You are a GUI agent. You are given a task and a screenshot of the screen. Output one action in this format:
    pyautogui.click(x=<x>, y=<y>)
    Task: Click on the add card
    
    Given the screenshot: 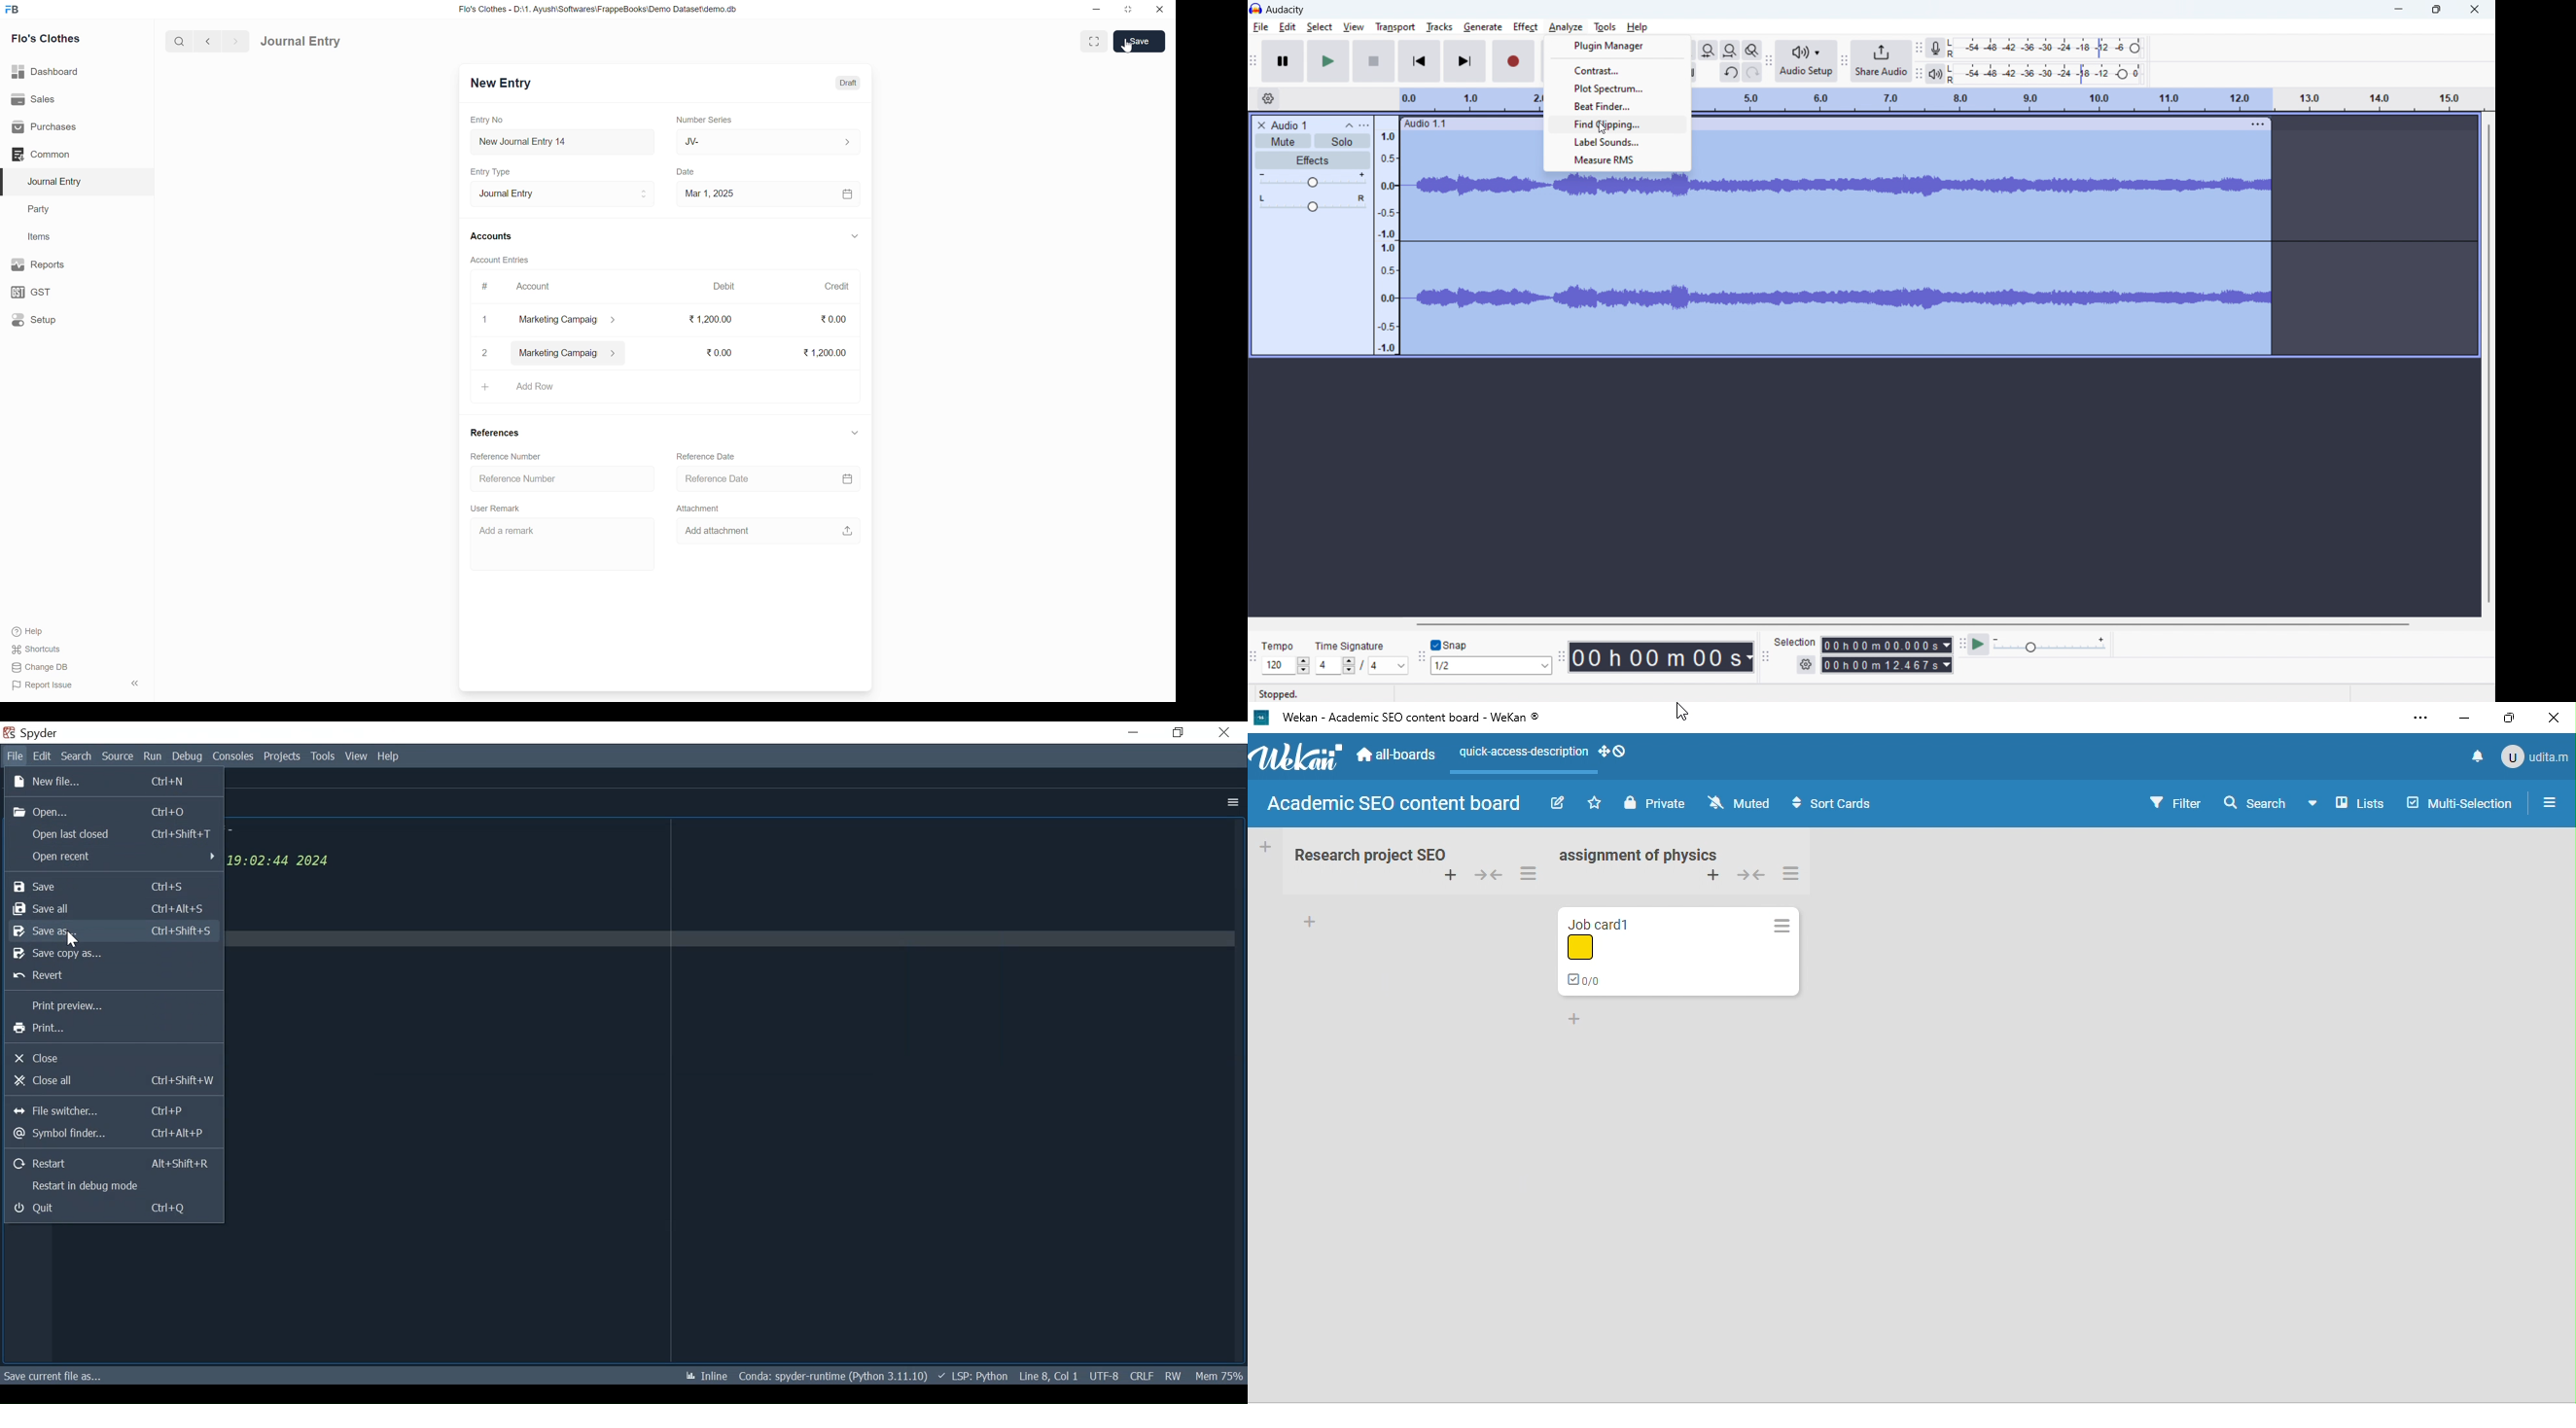 What is the action you would take?
    pyautogui.click(x=1442, y=876)
    